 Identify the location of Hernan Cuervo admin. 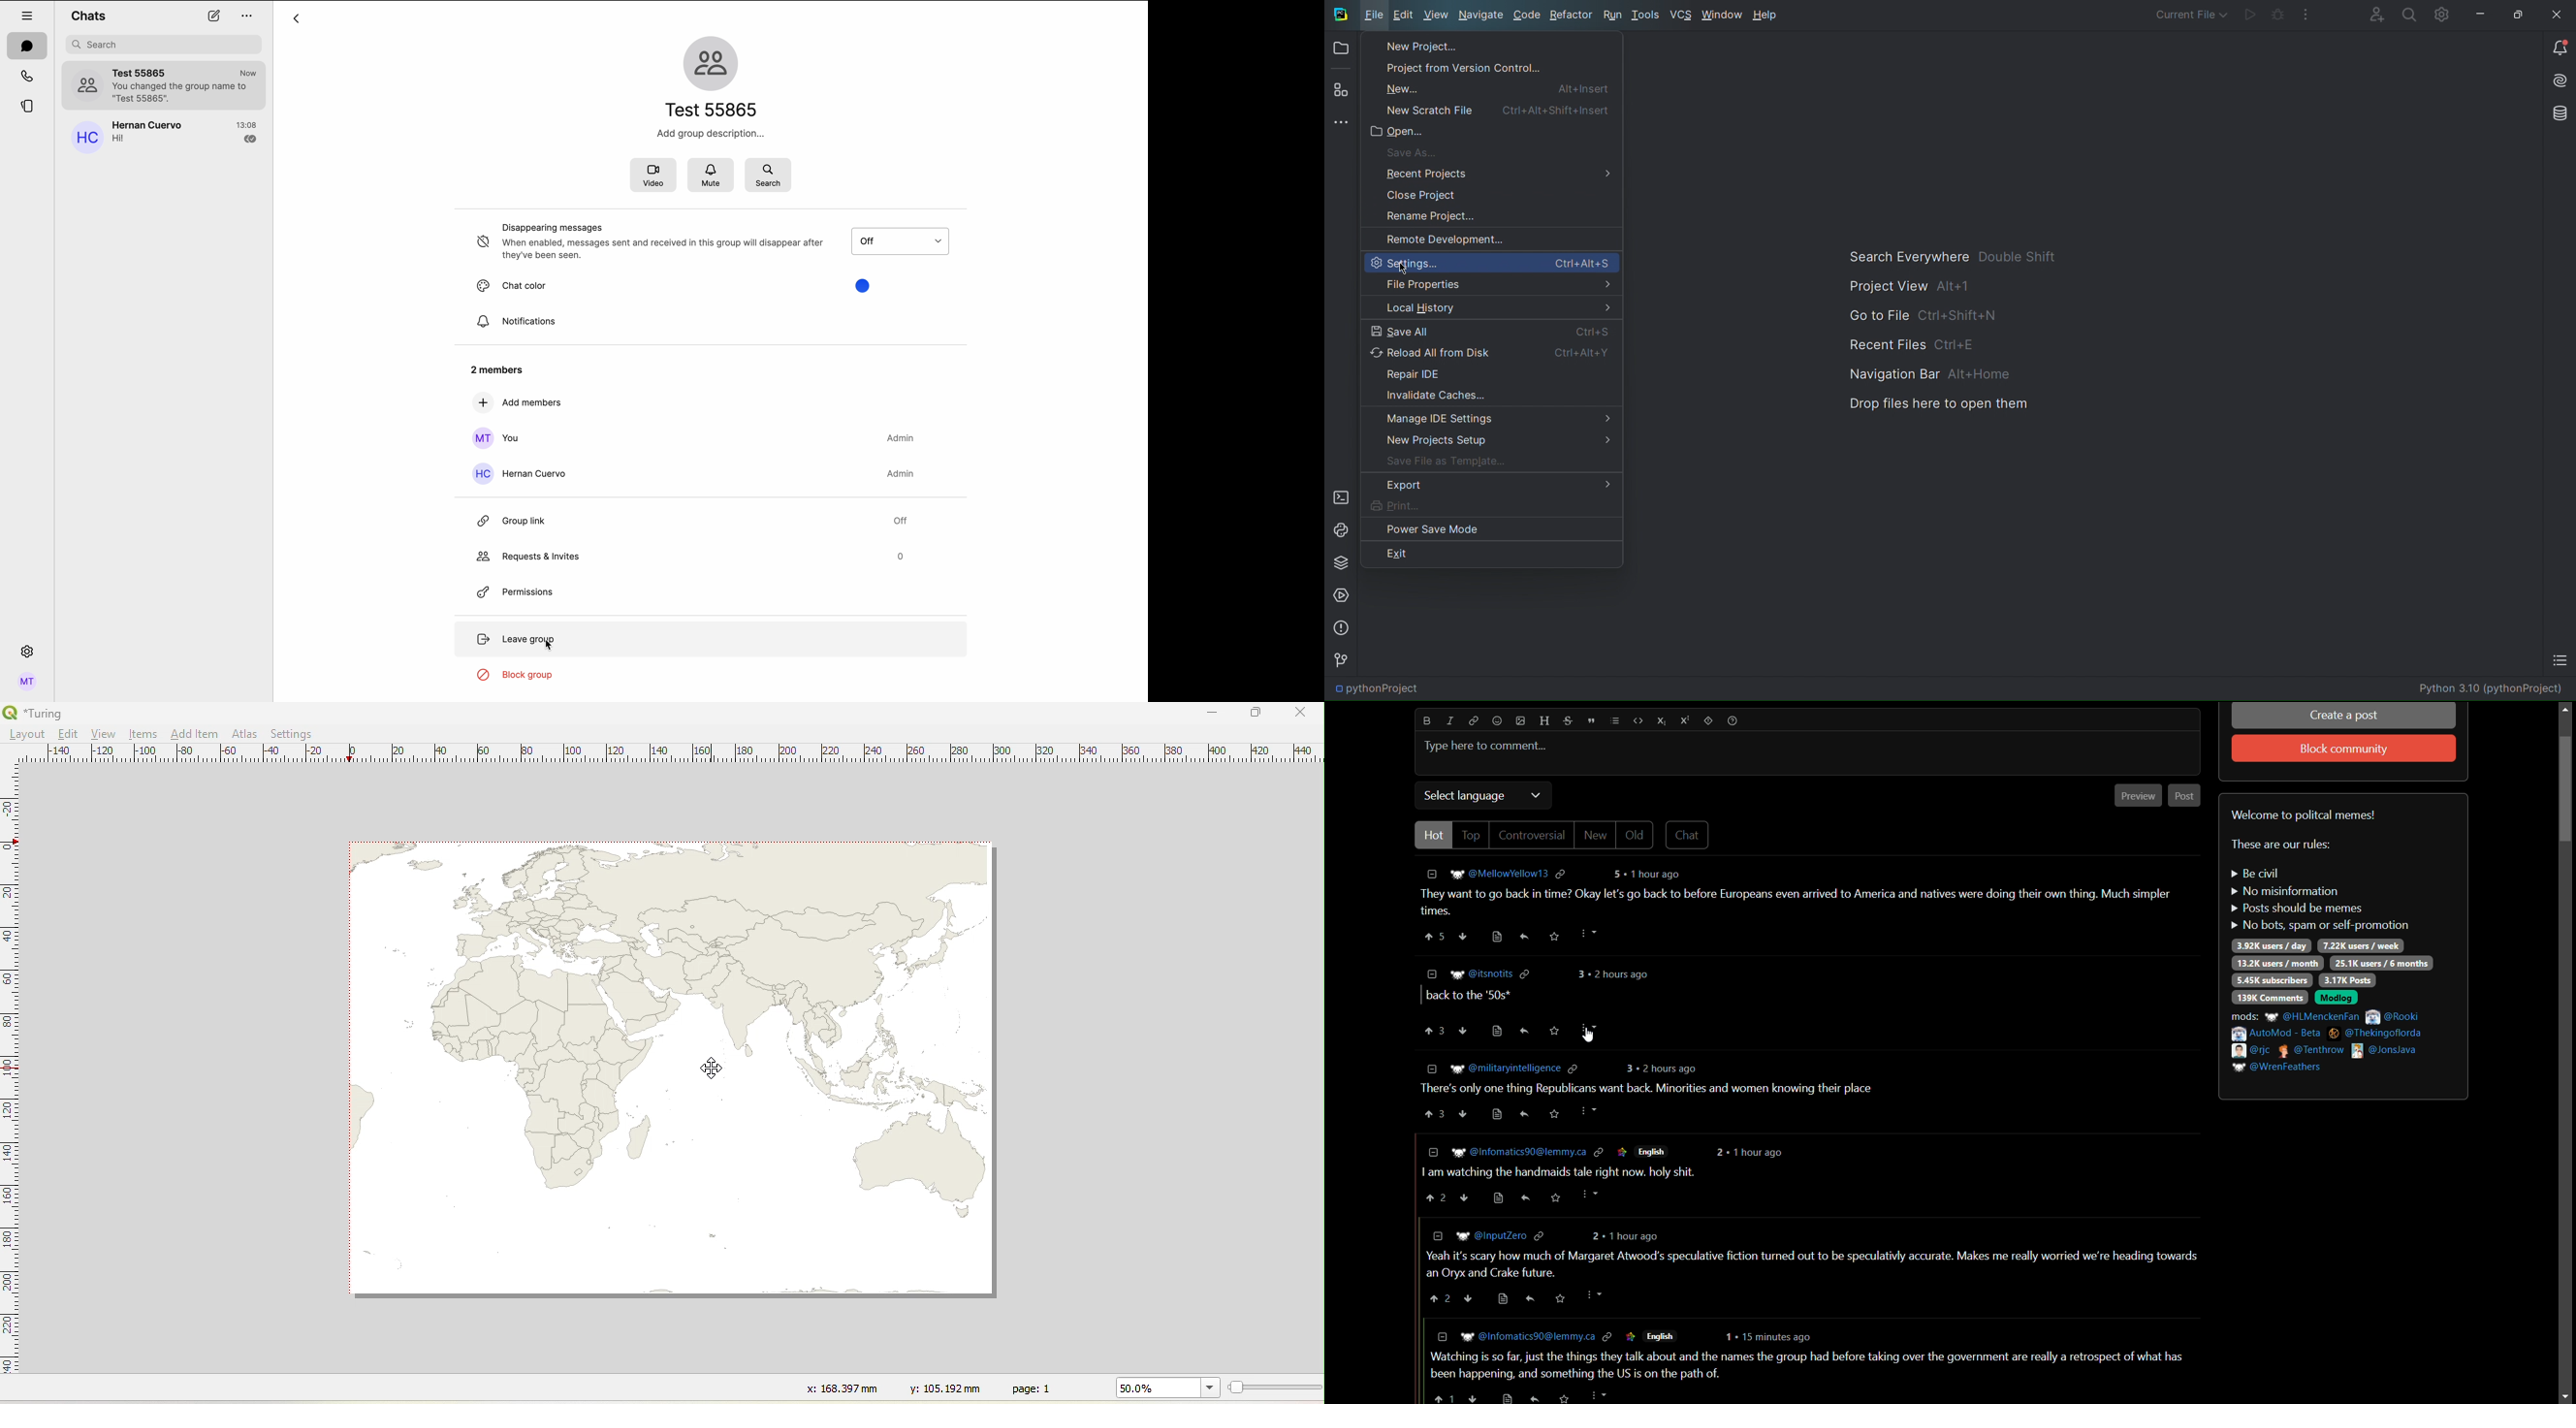
(696, 473).